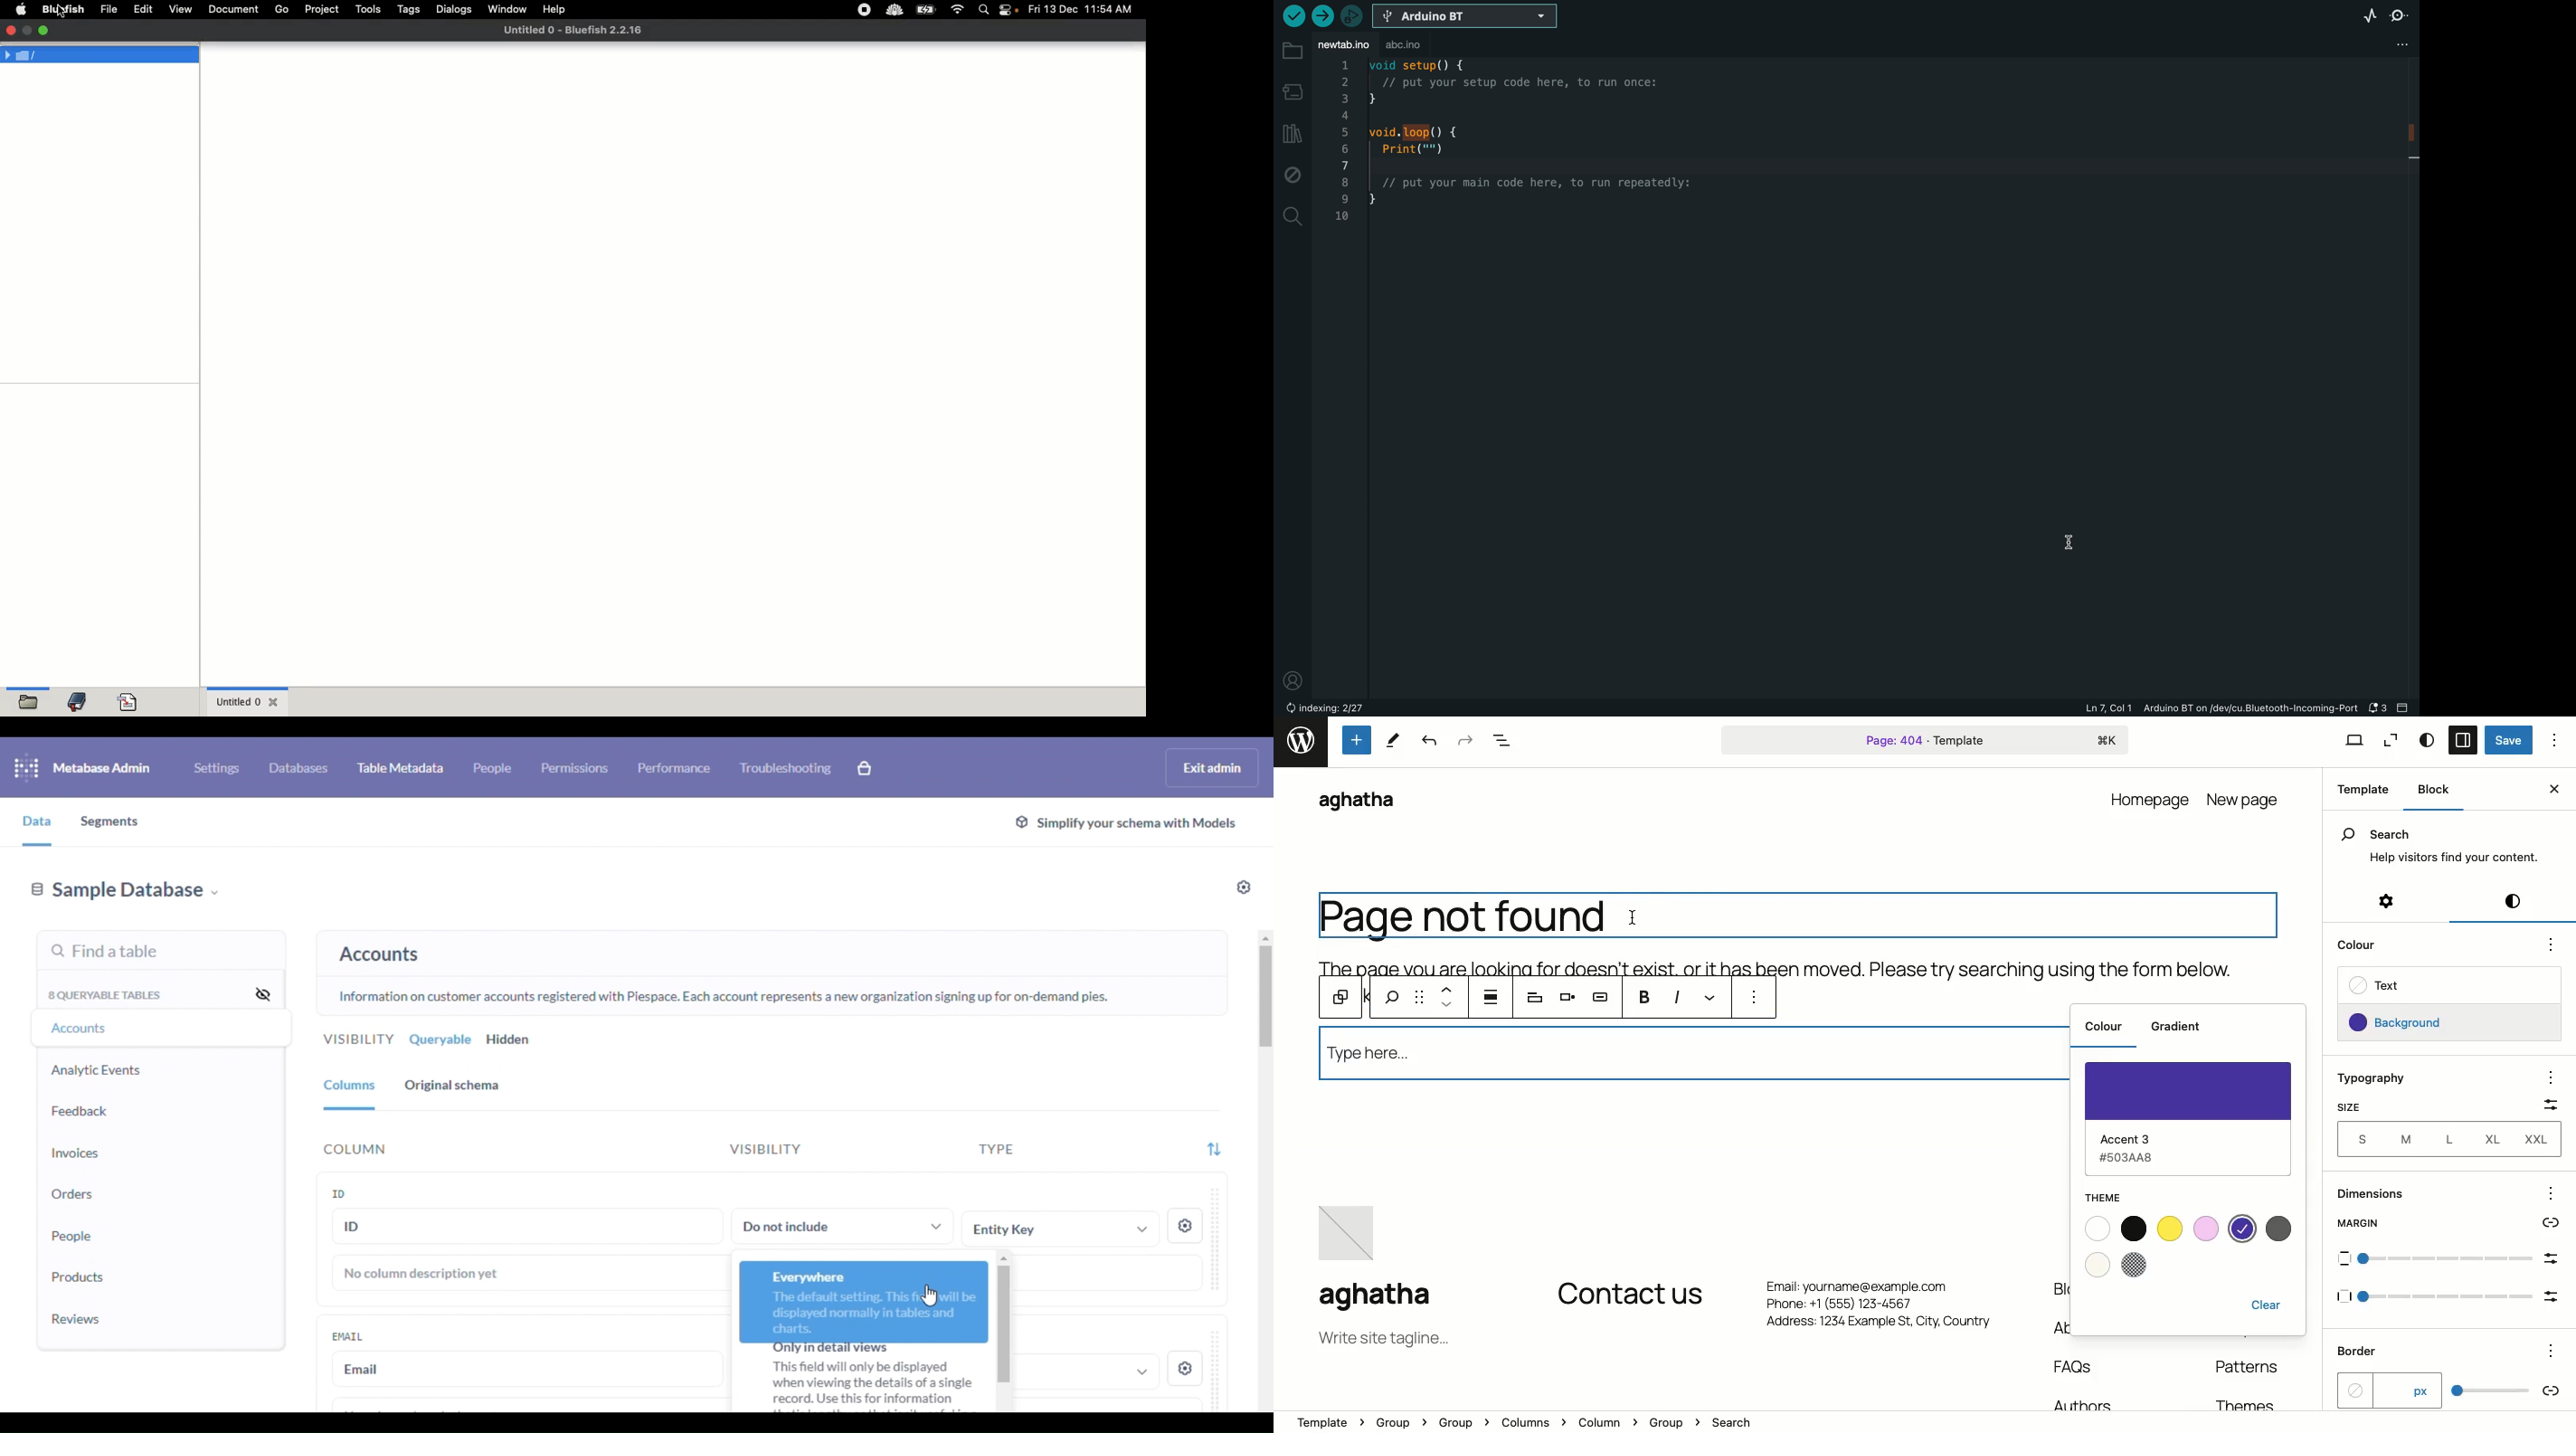  What do you see at coordinates (2059, 1326) in the screenshot?
I see `About` at bounding box center [2059, 1326].